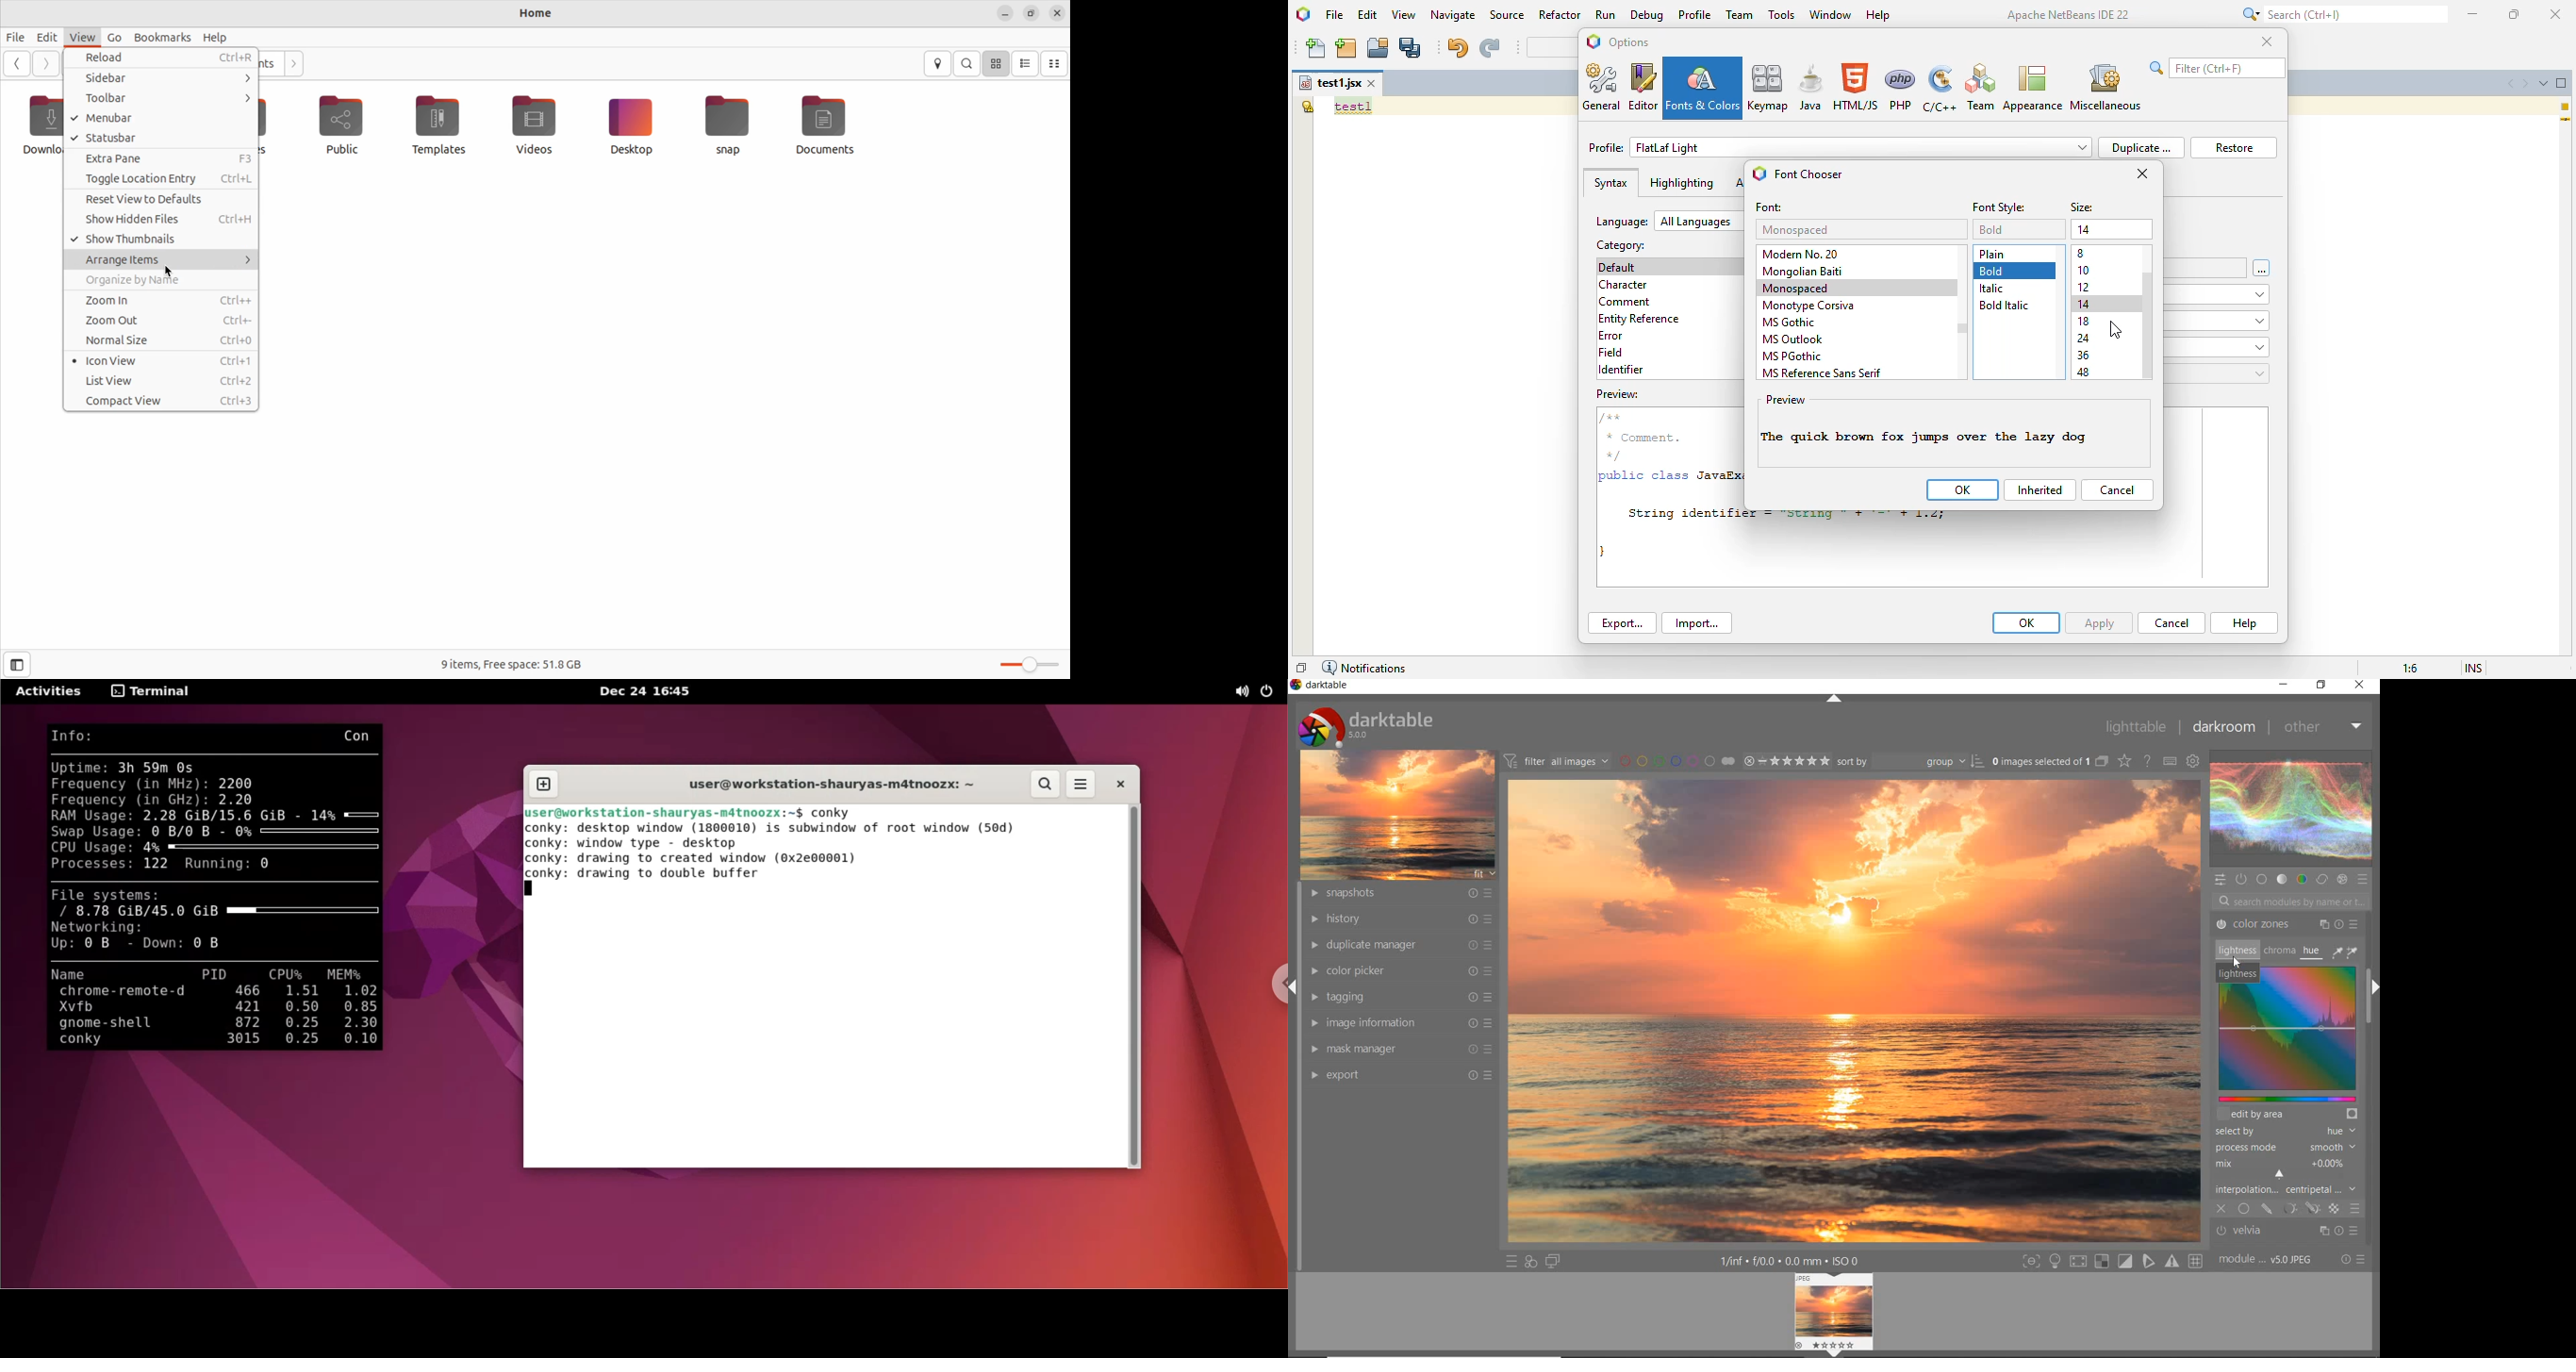 The width and height of the screenshot is (2576, 1372). Describe the element at coordinates (46, 64) in the screenshot. I see `Go next` at that location.